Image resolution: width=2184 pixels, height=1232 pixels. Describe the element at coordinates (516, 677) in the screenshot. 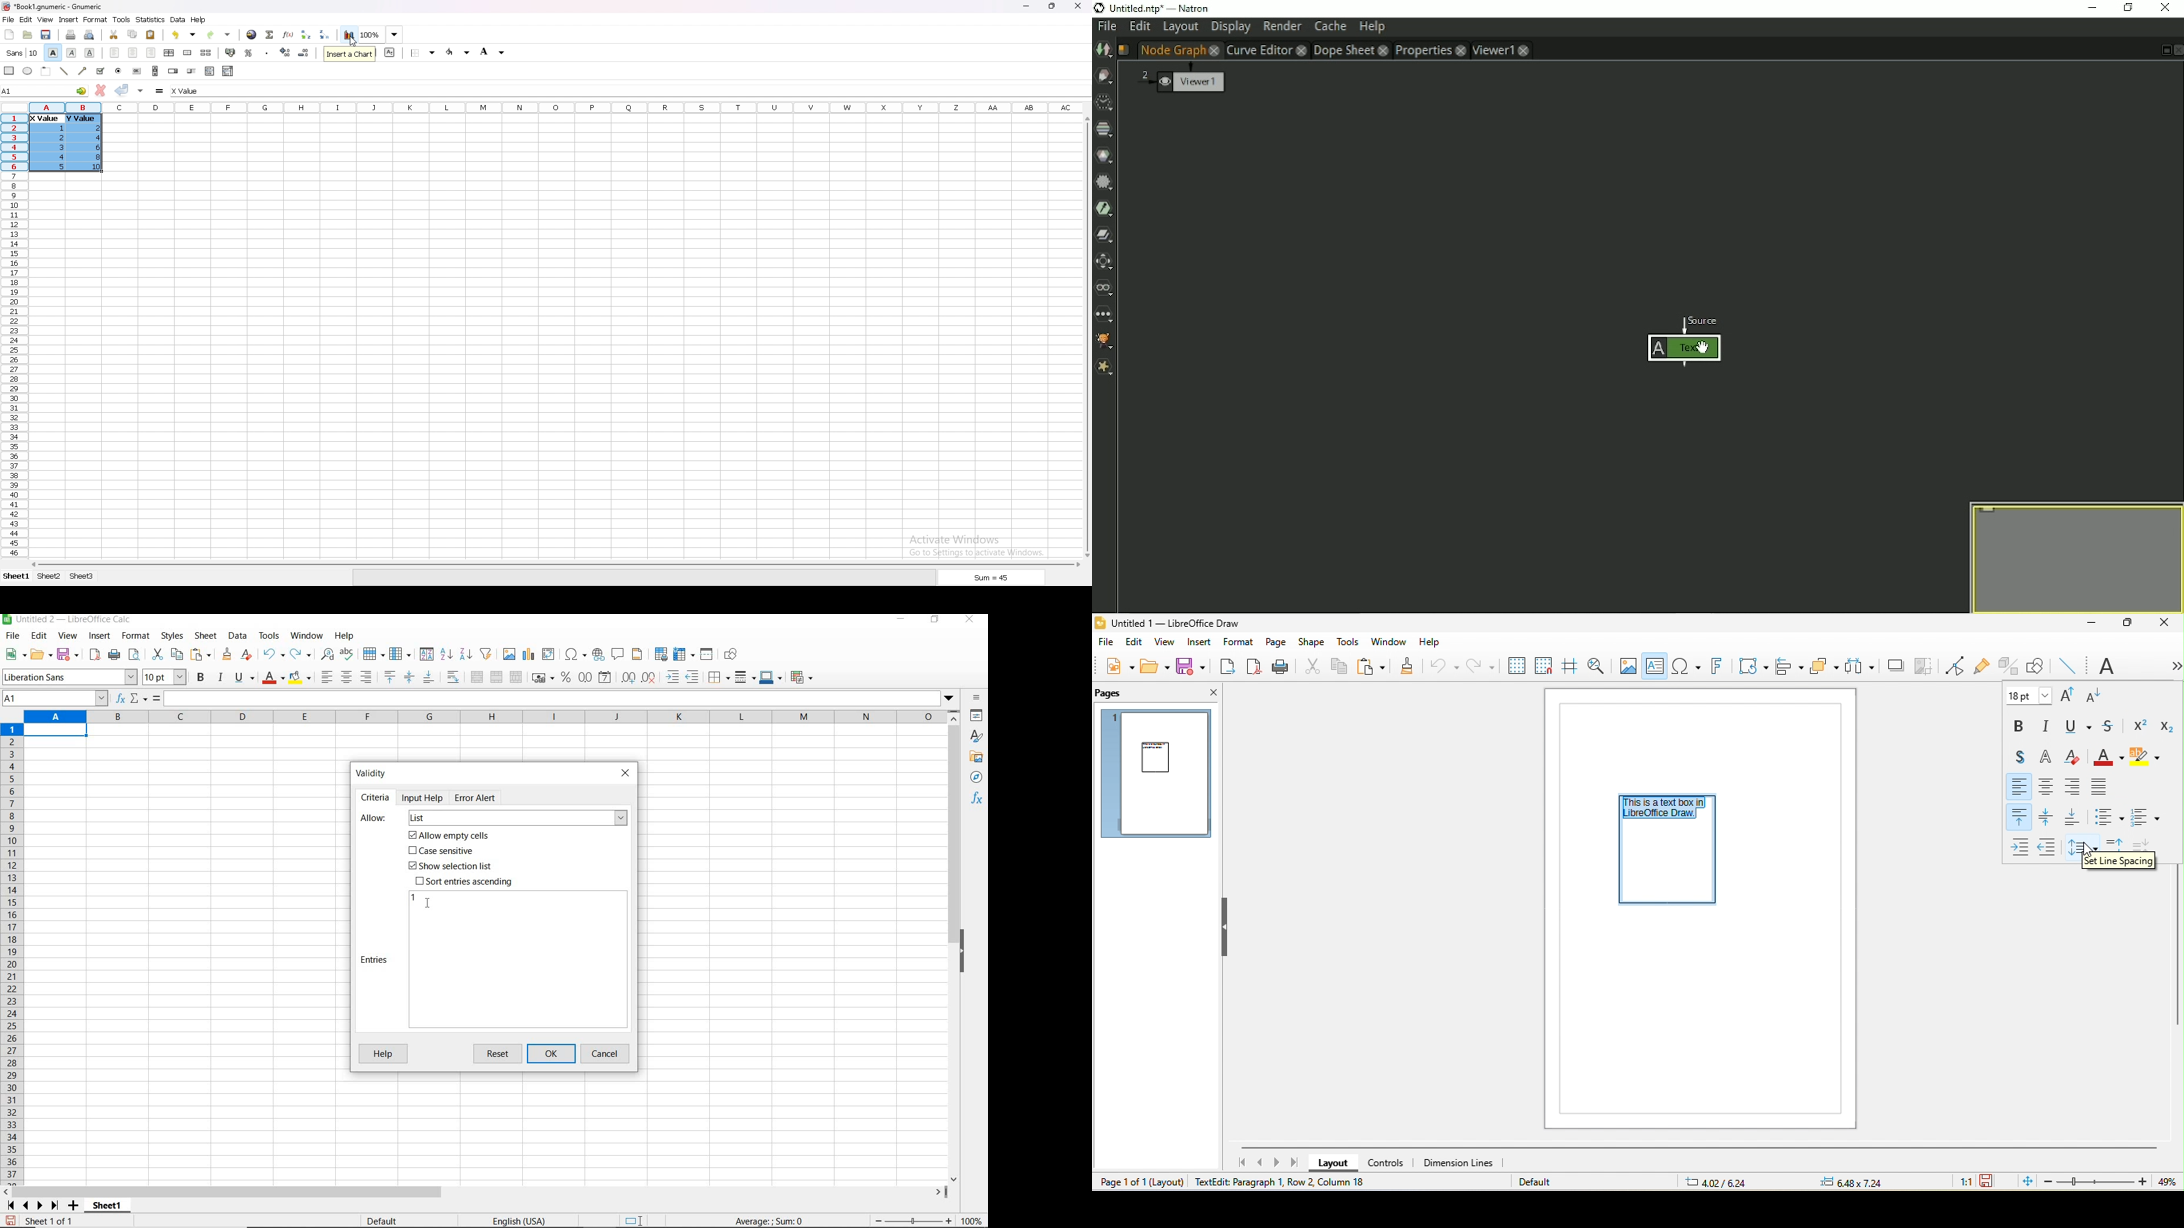

I see `unmerge cells` at that location.